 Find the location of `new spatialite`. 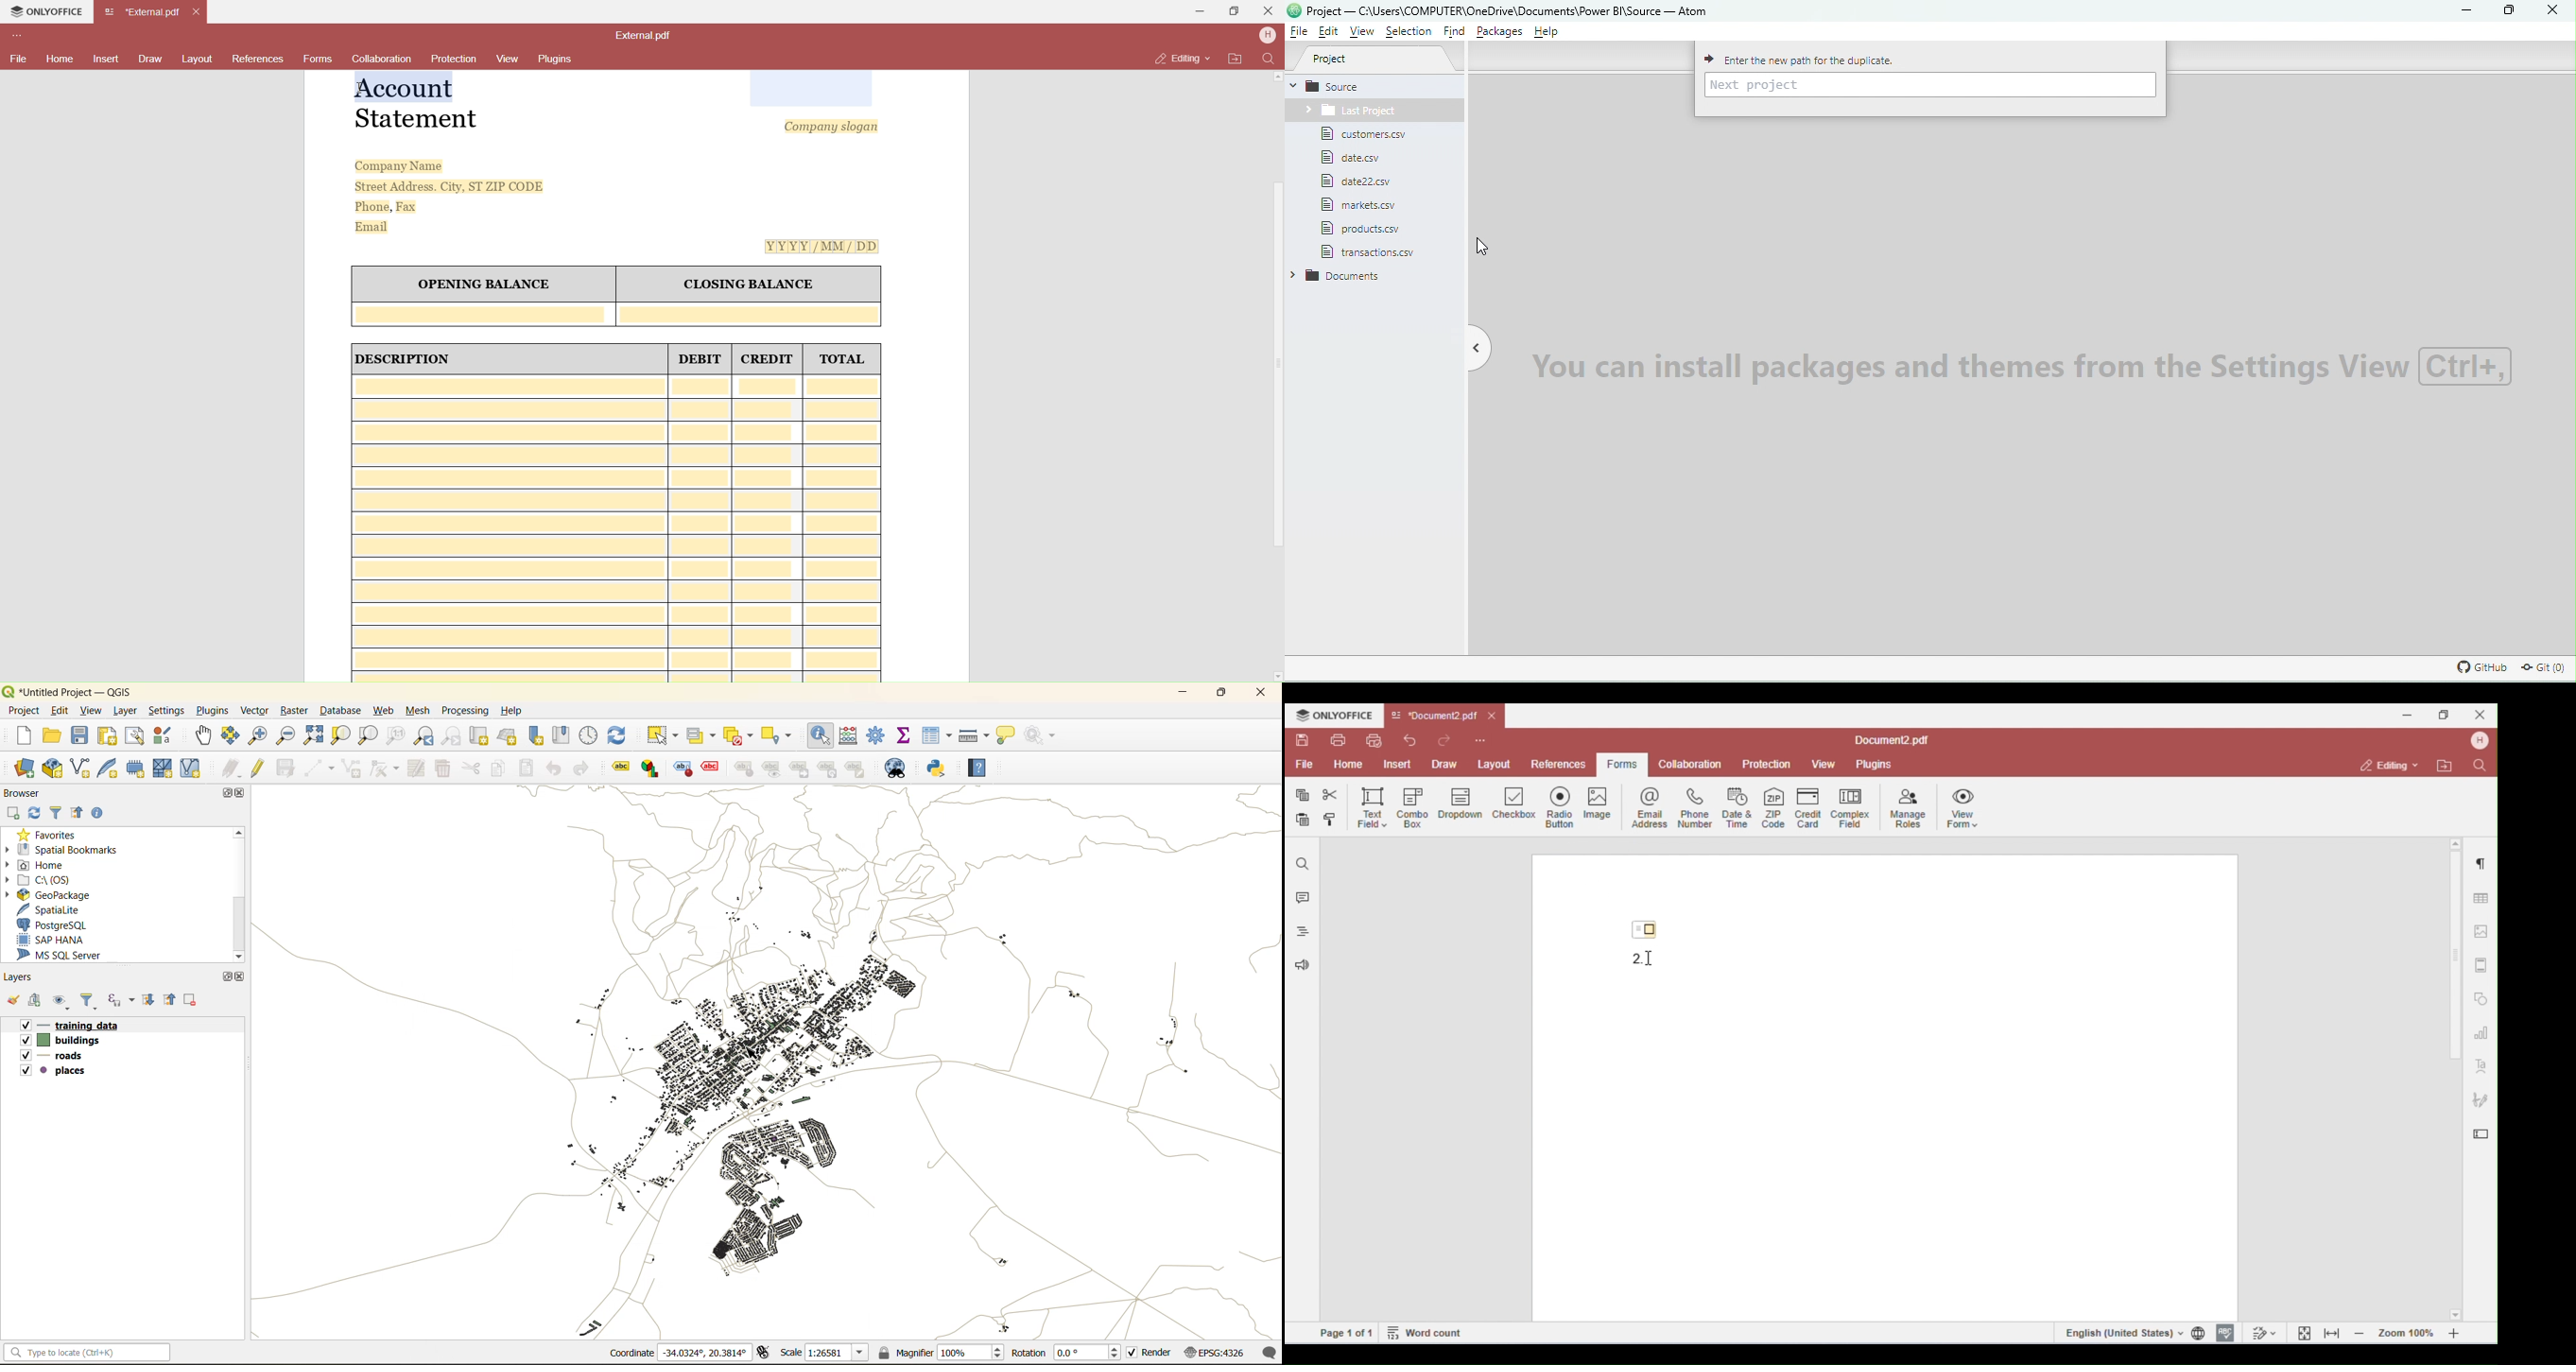

new spatialite is located at coordinates (110, 771).